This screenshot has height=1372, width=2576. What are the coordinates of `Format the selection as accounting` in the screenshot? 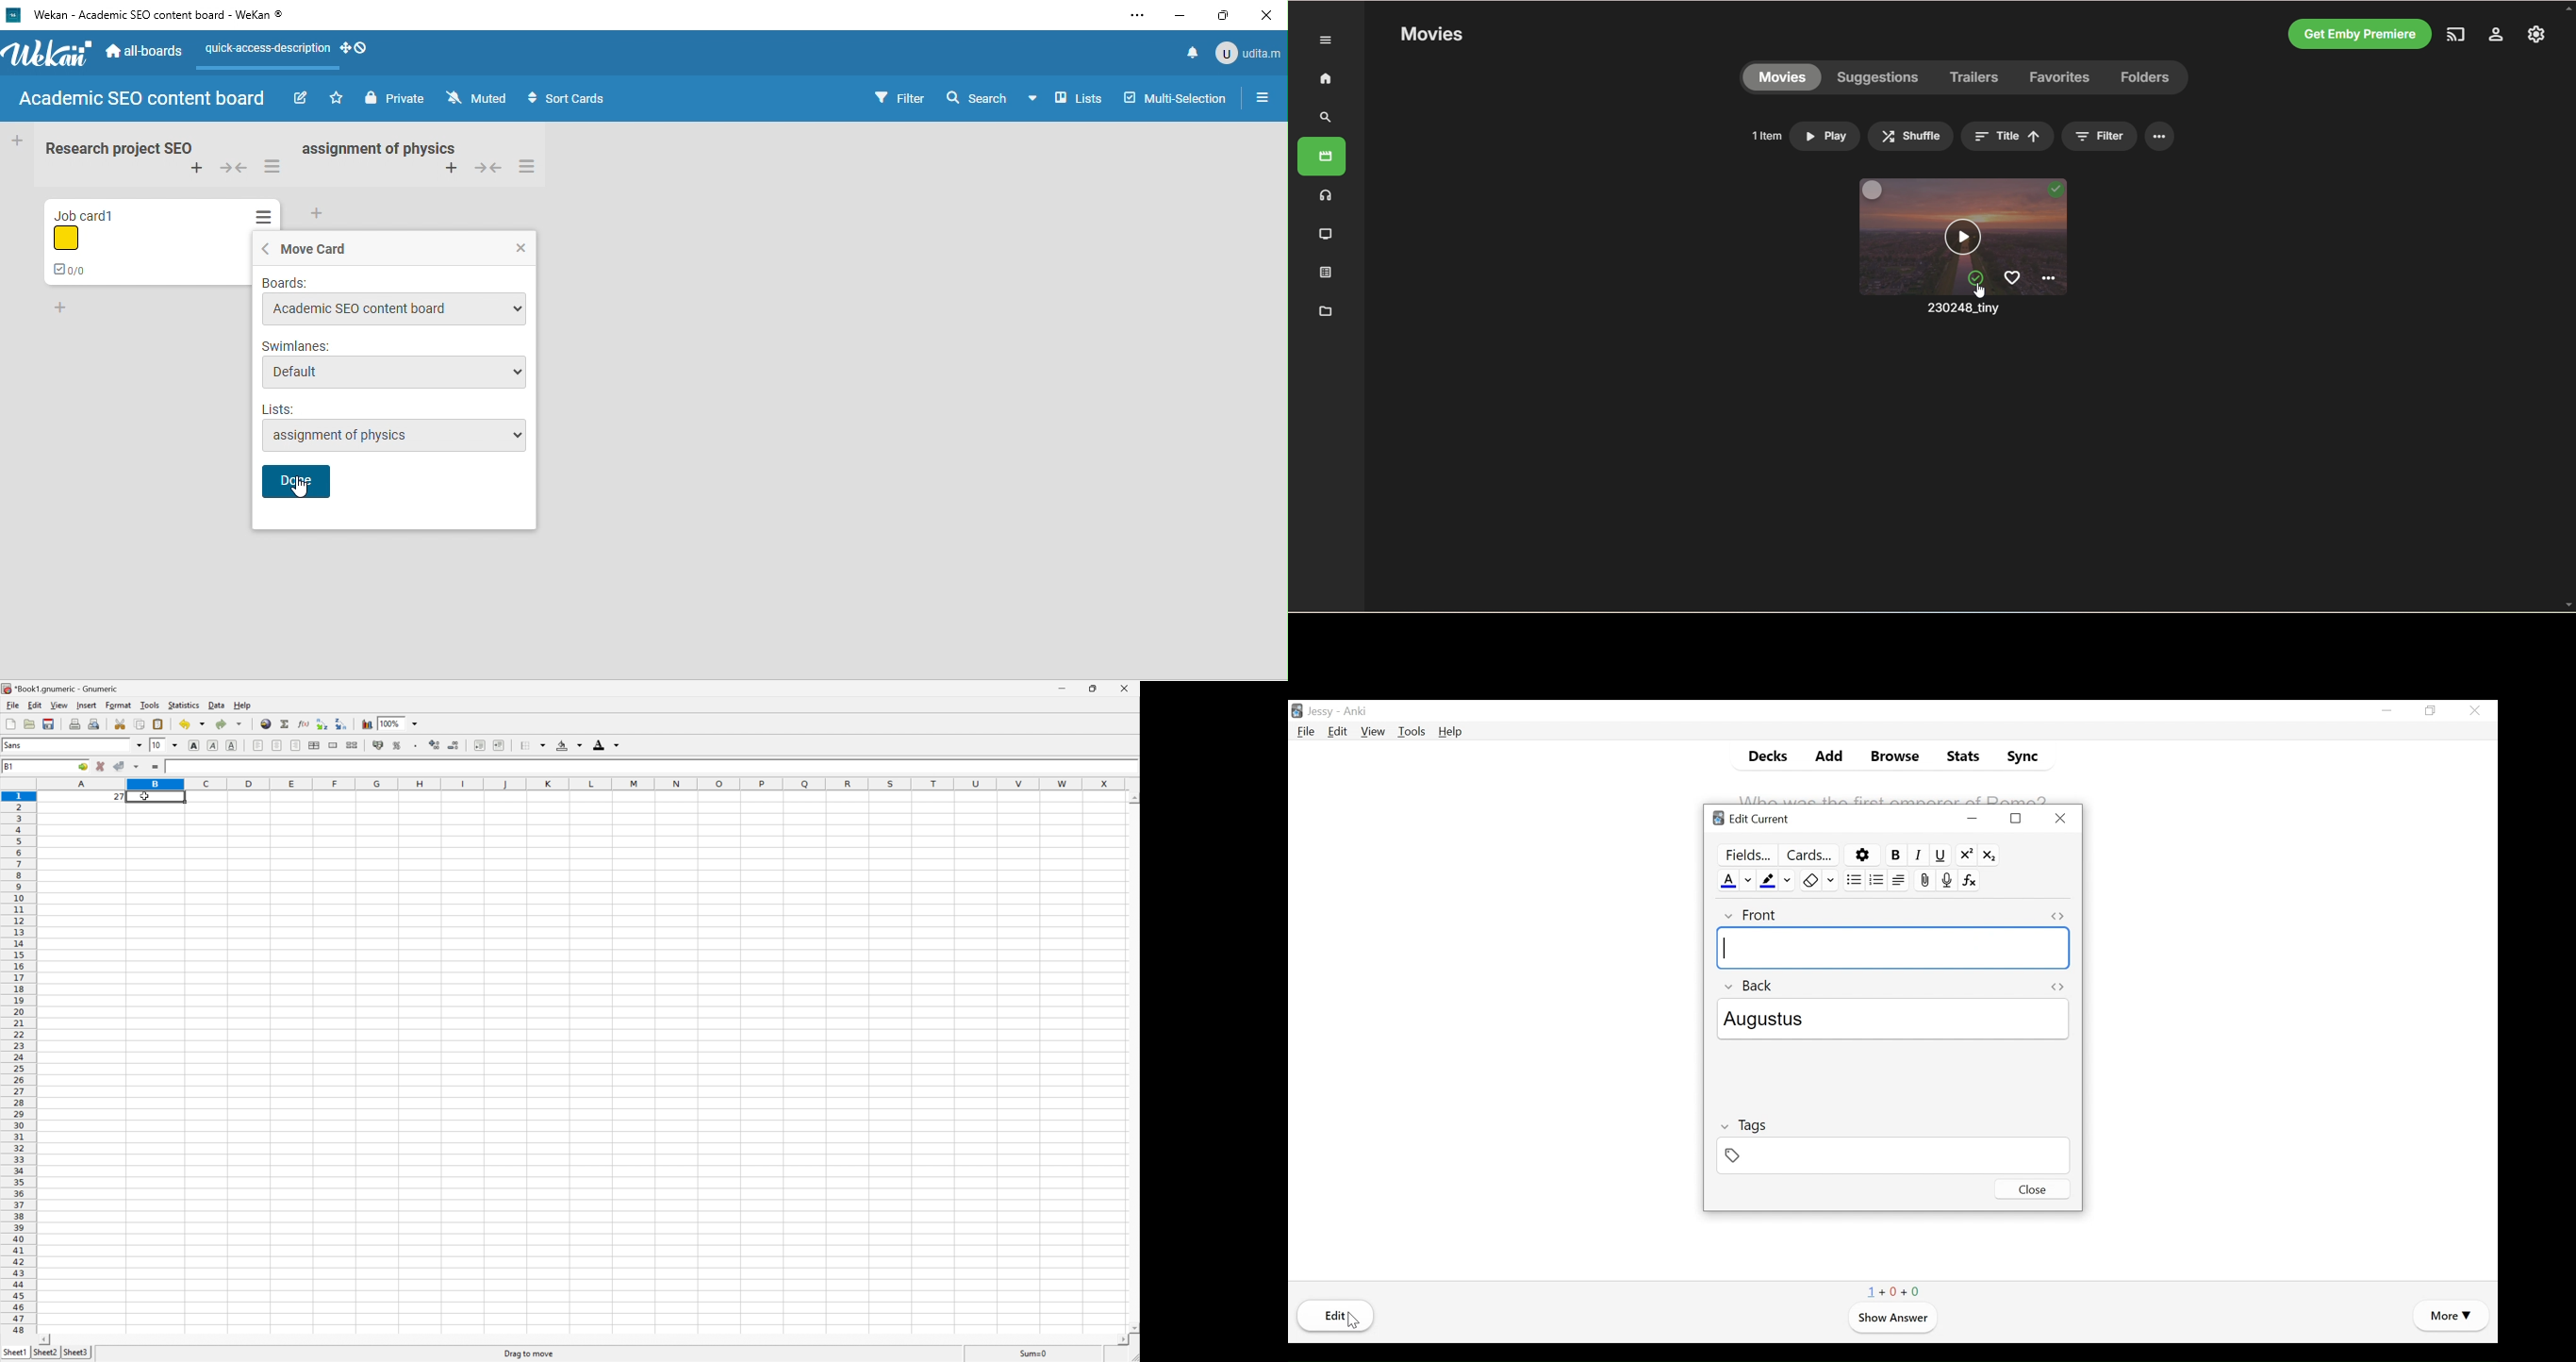 It's located at (378, 744).